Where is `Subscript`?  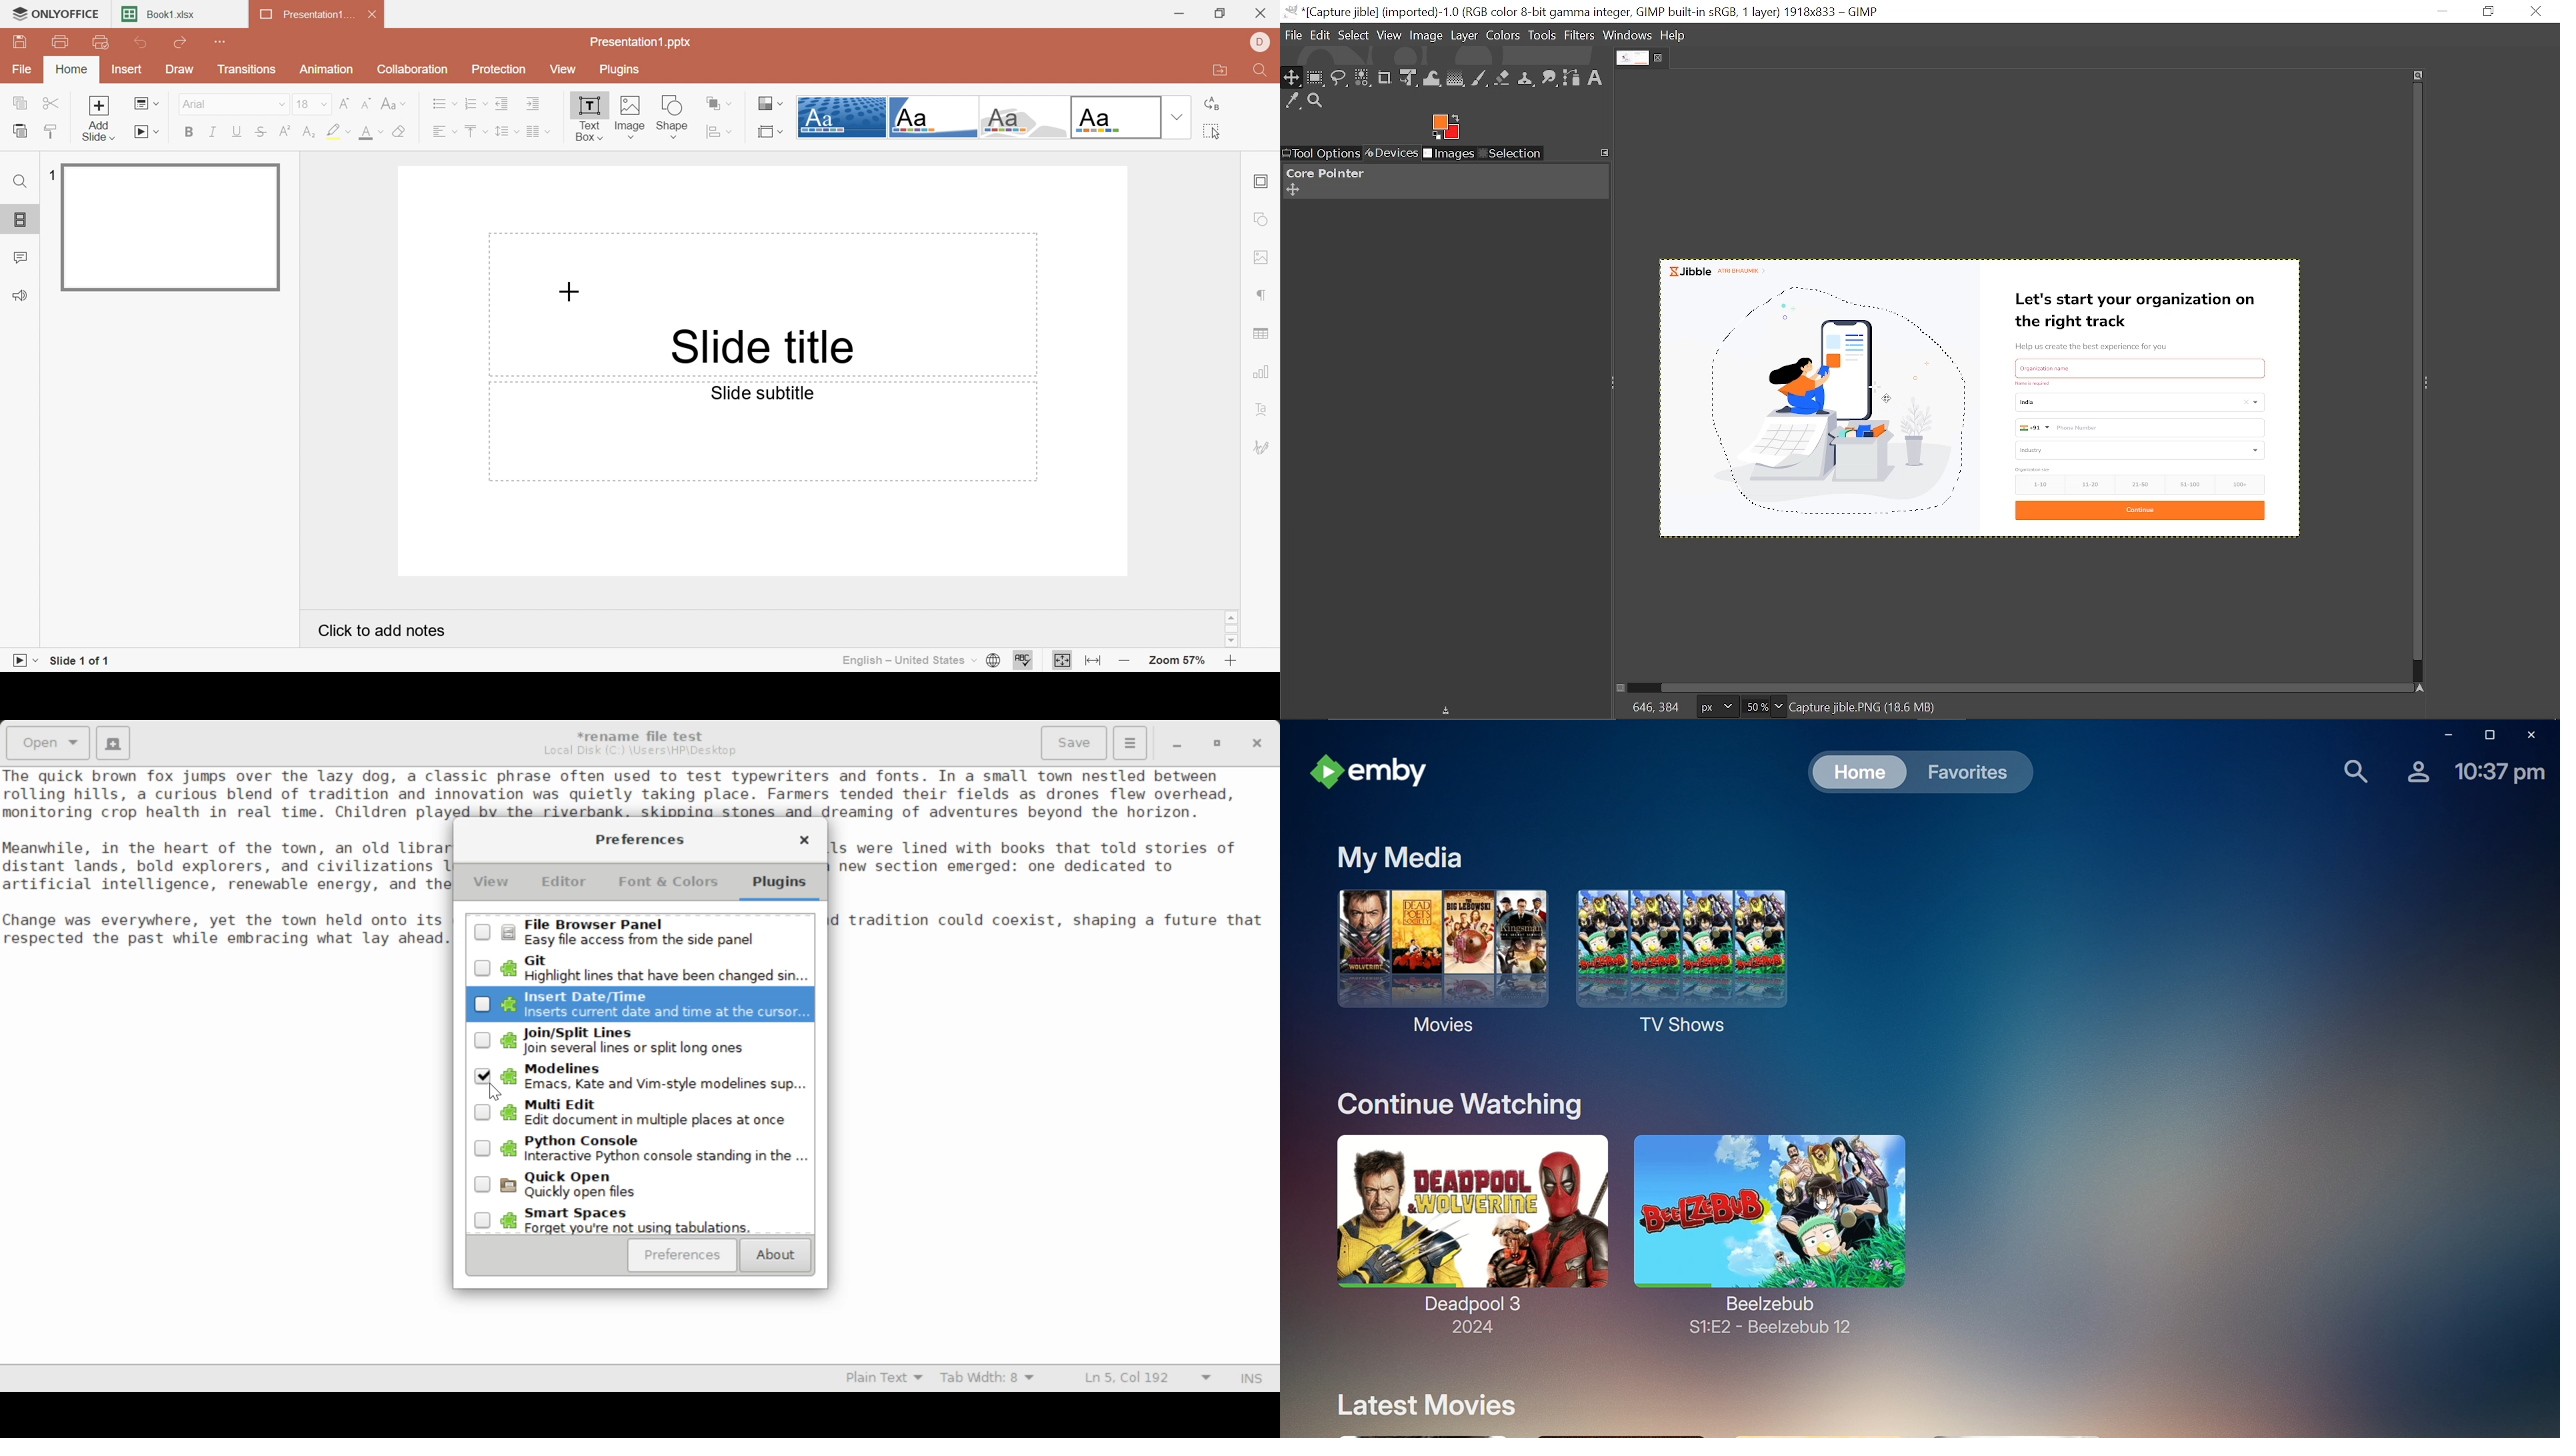
Subscript is located at coordinates (311, 133).